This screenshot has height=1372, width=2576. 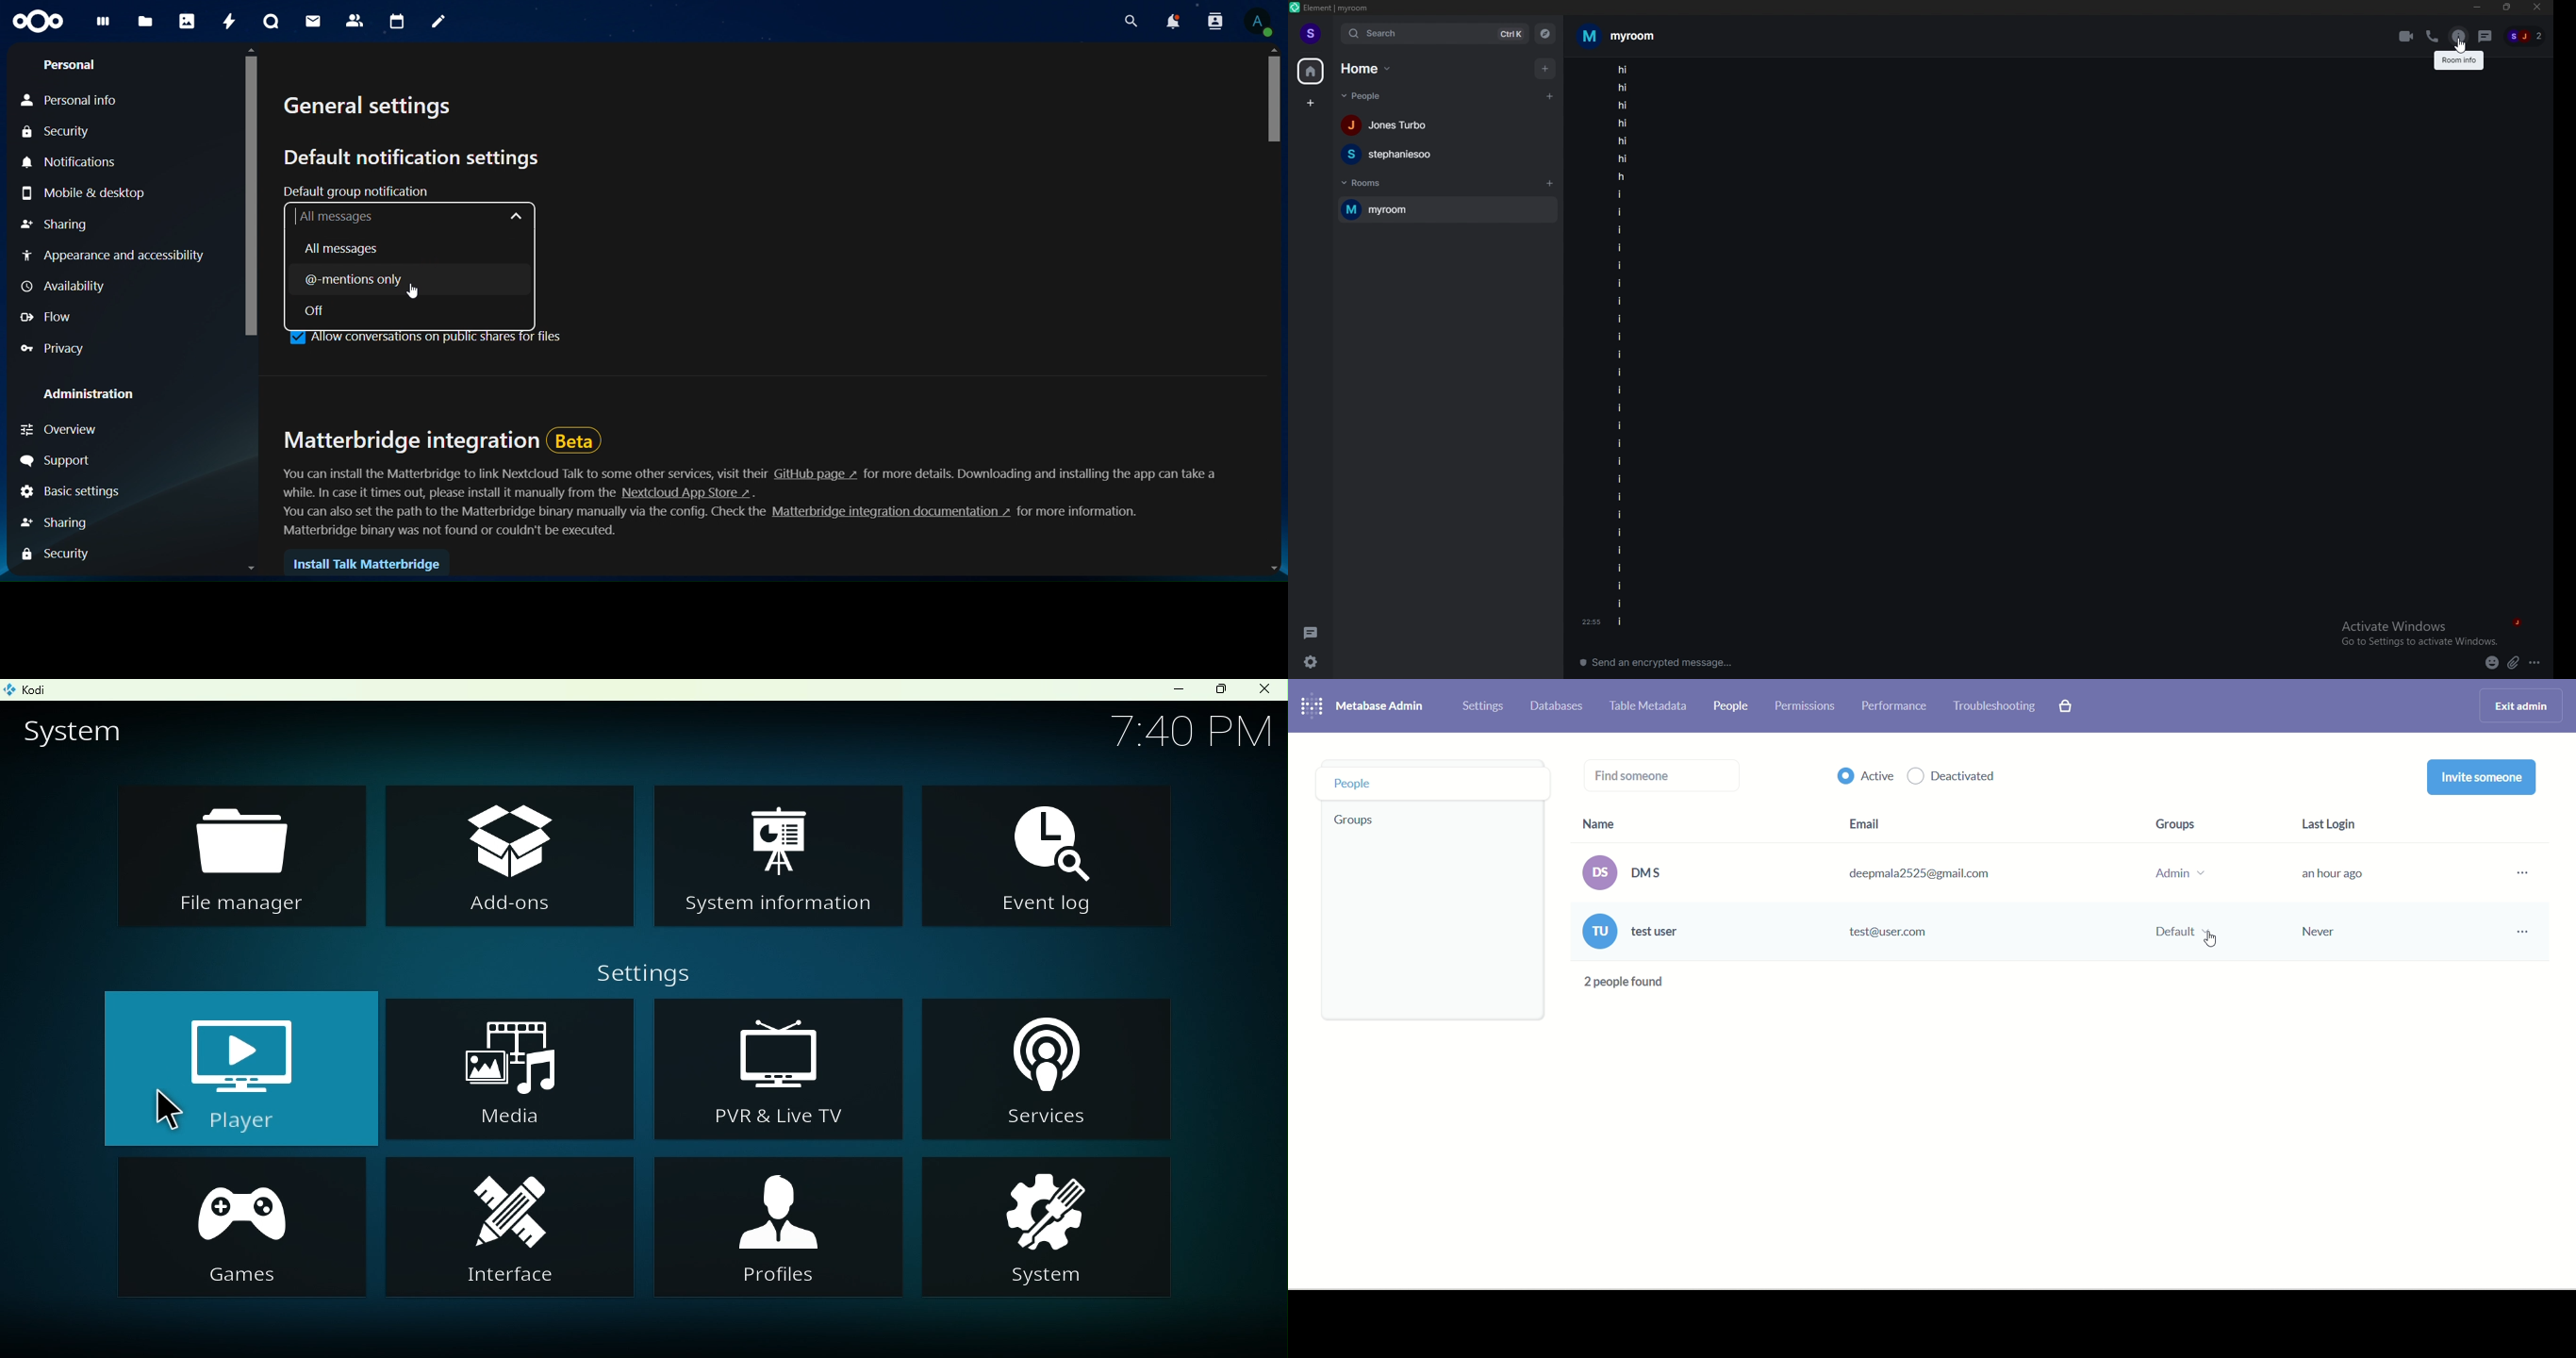 What do you see at coordinates (517, 514) in the screenshot?
I see `text` at bounding box center [517, 514].